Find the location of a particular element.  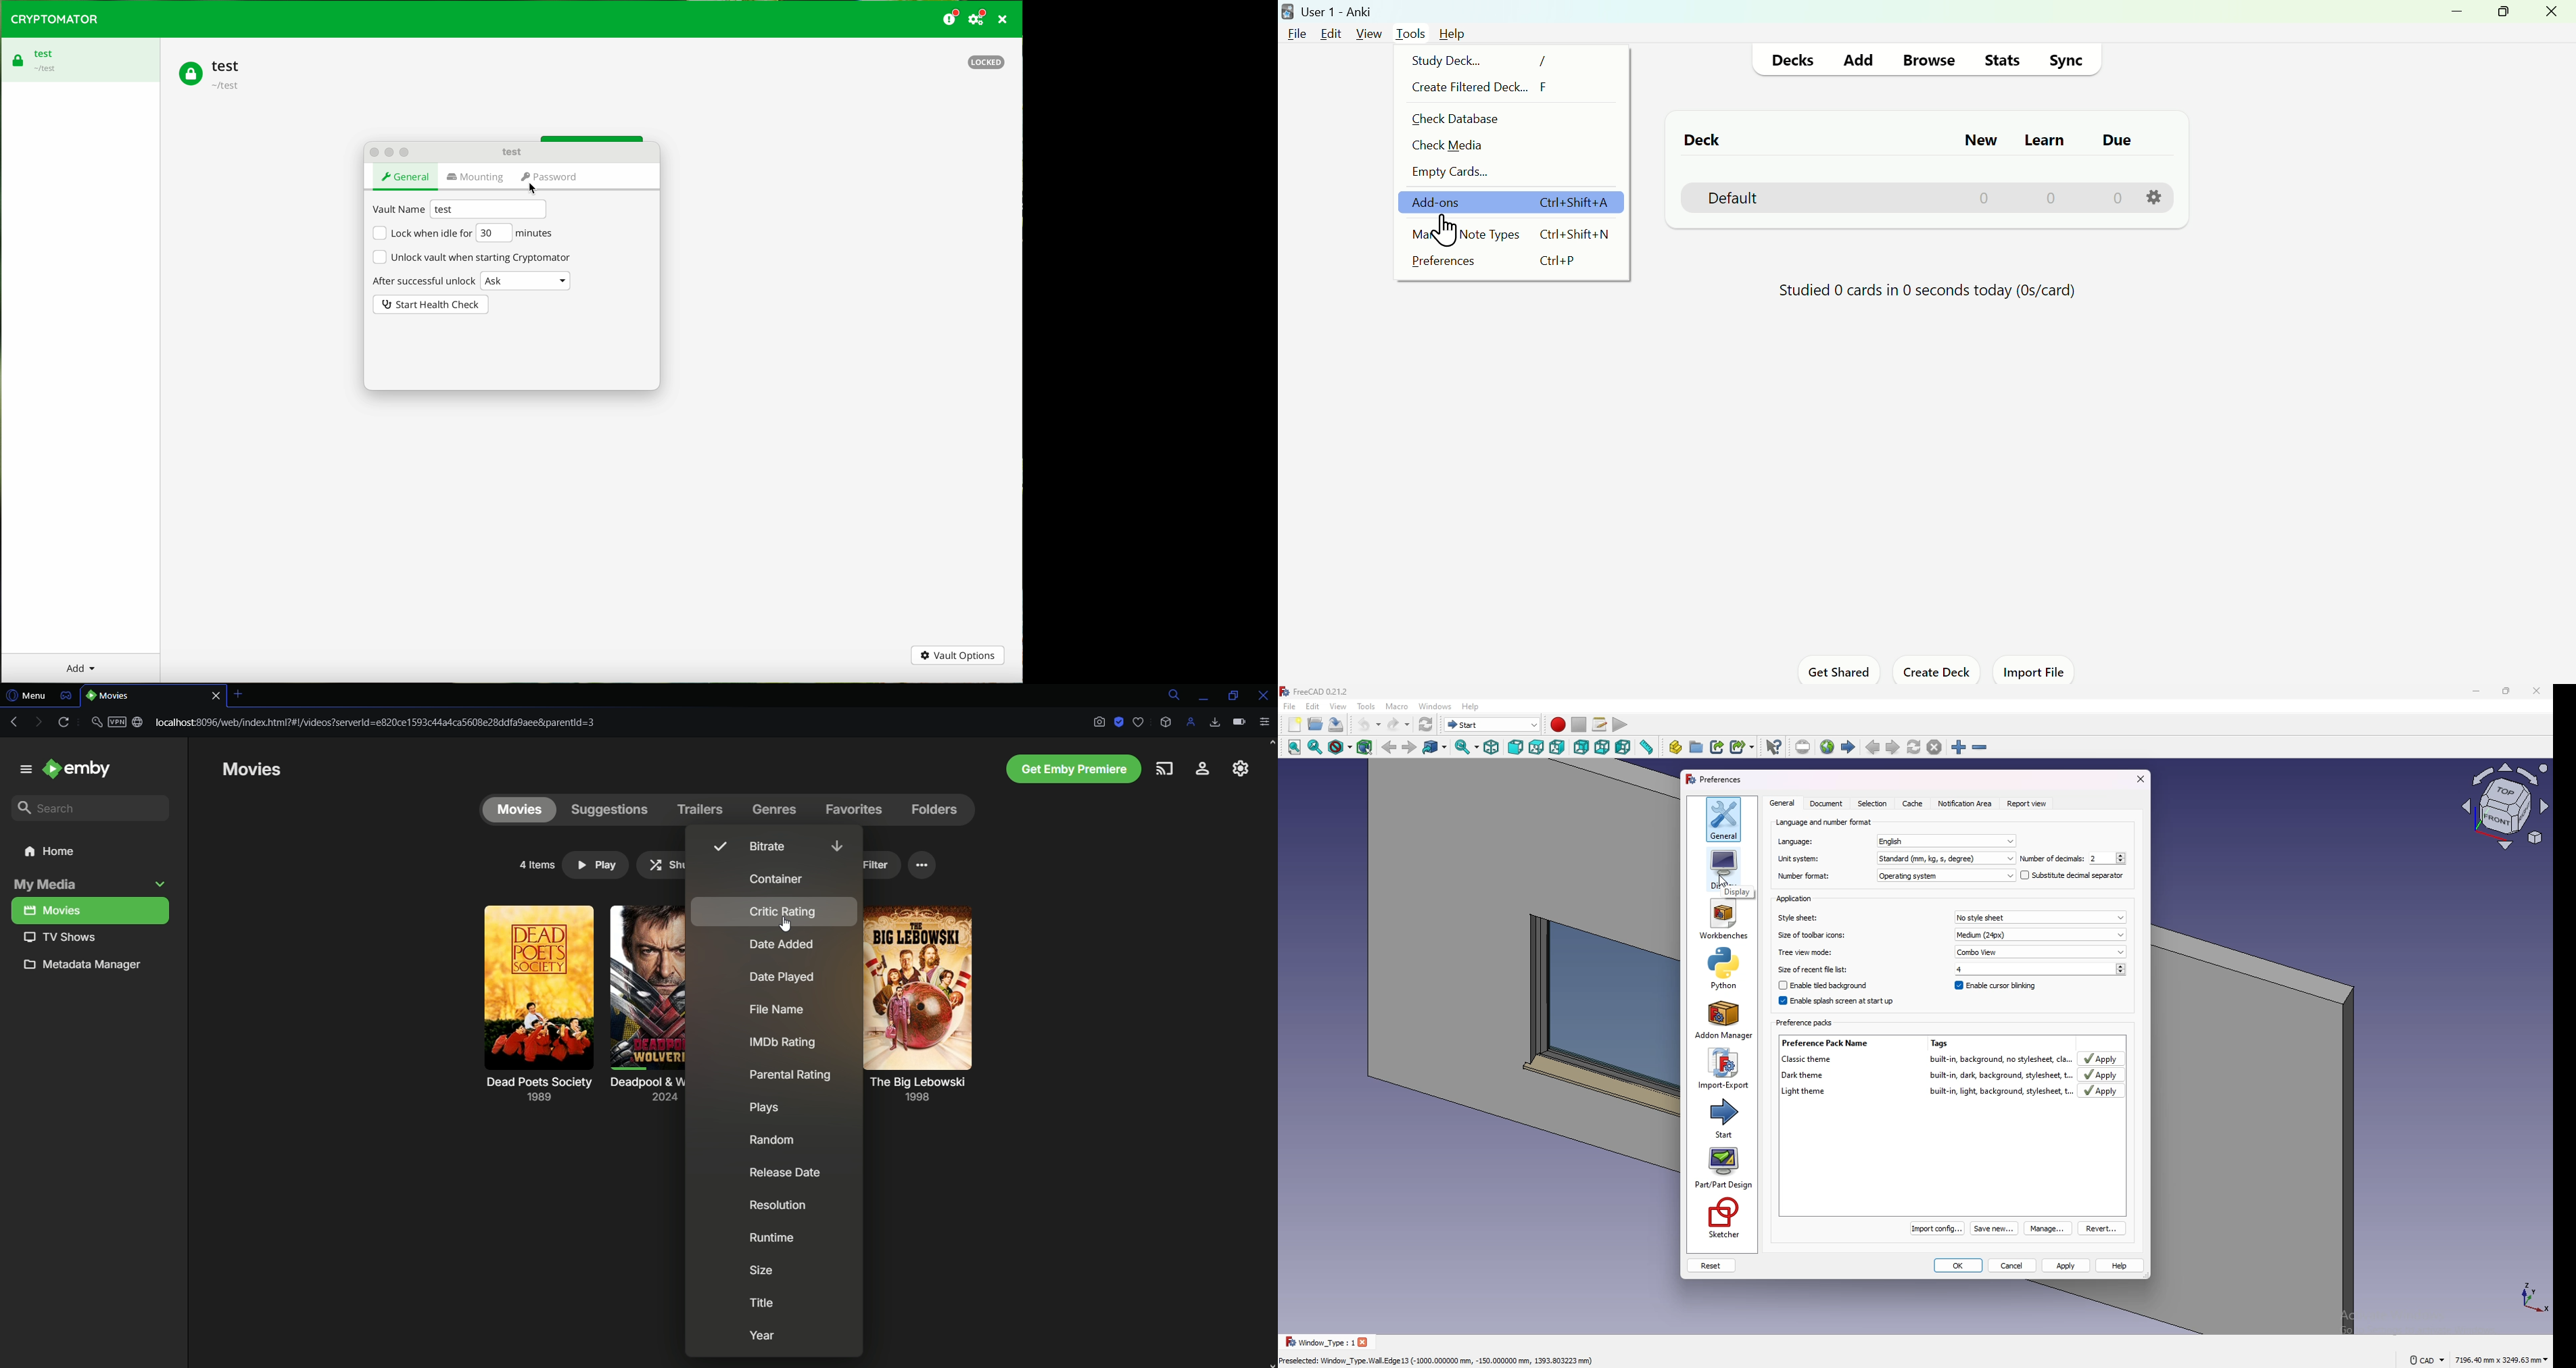

manage is located at coordinates (2049, 1227).